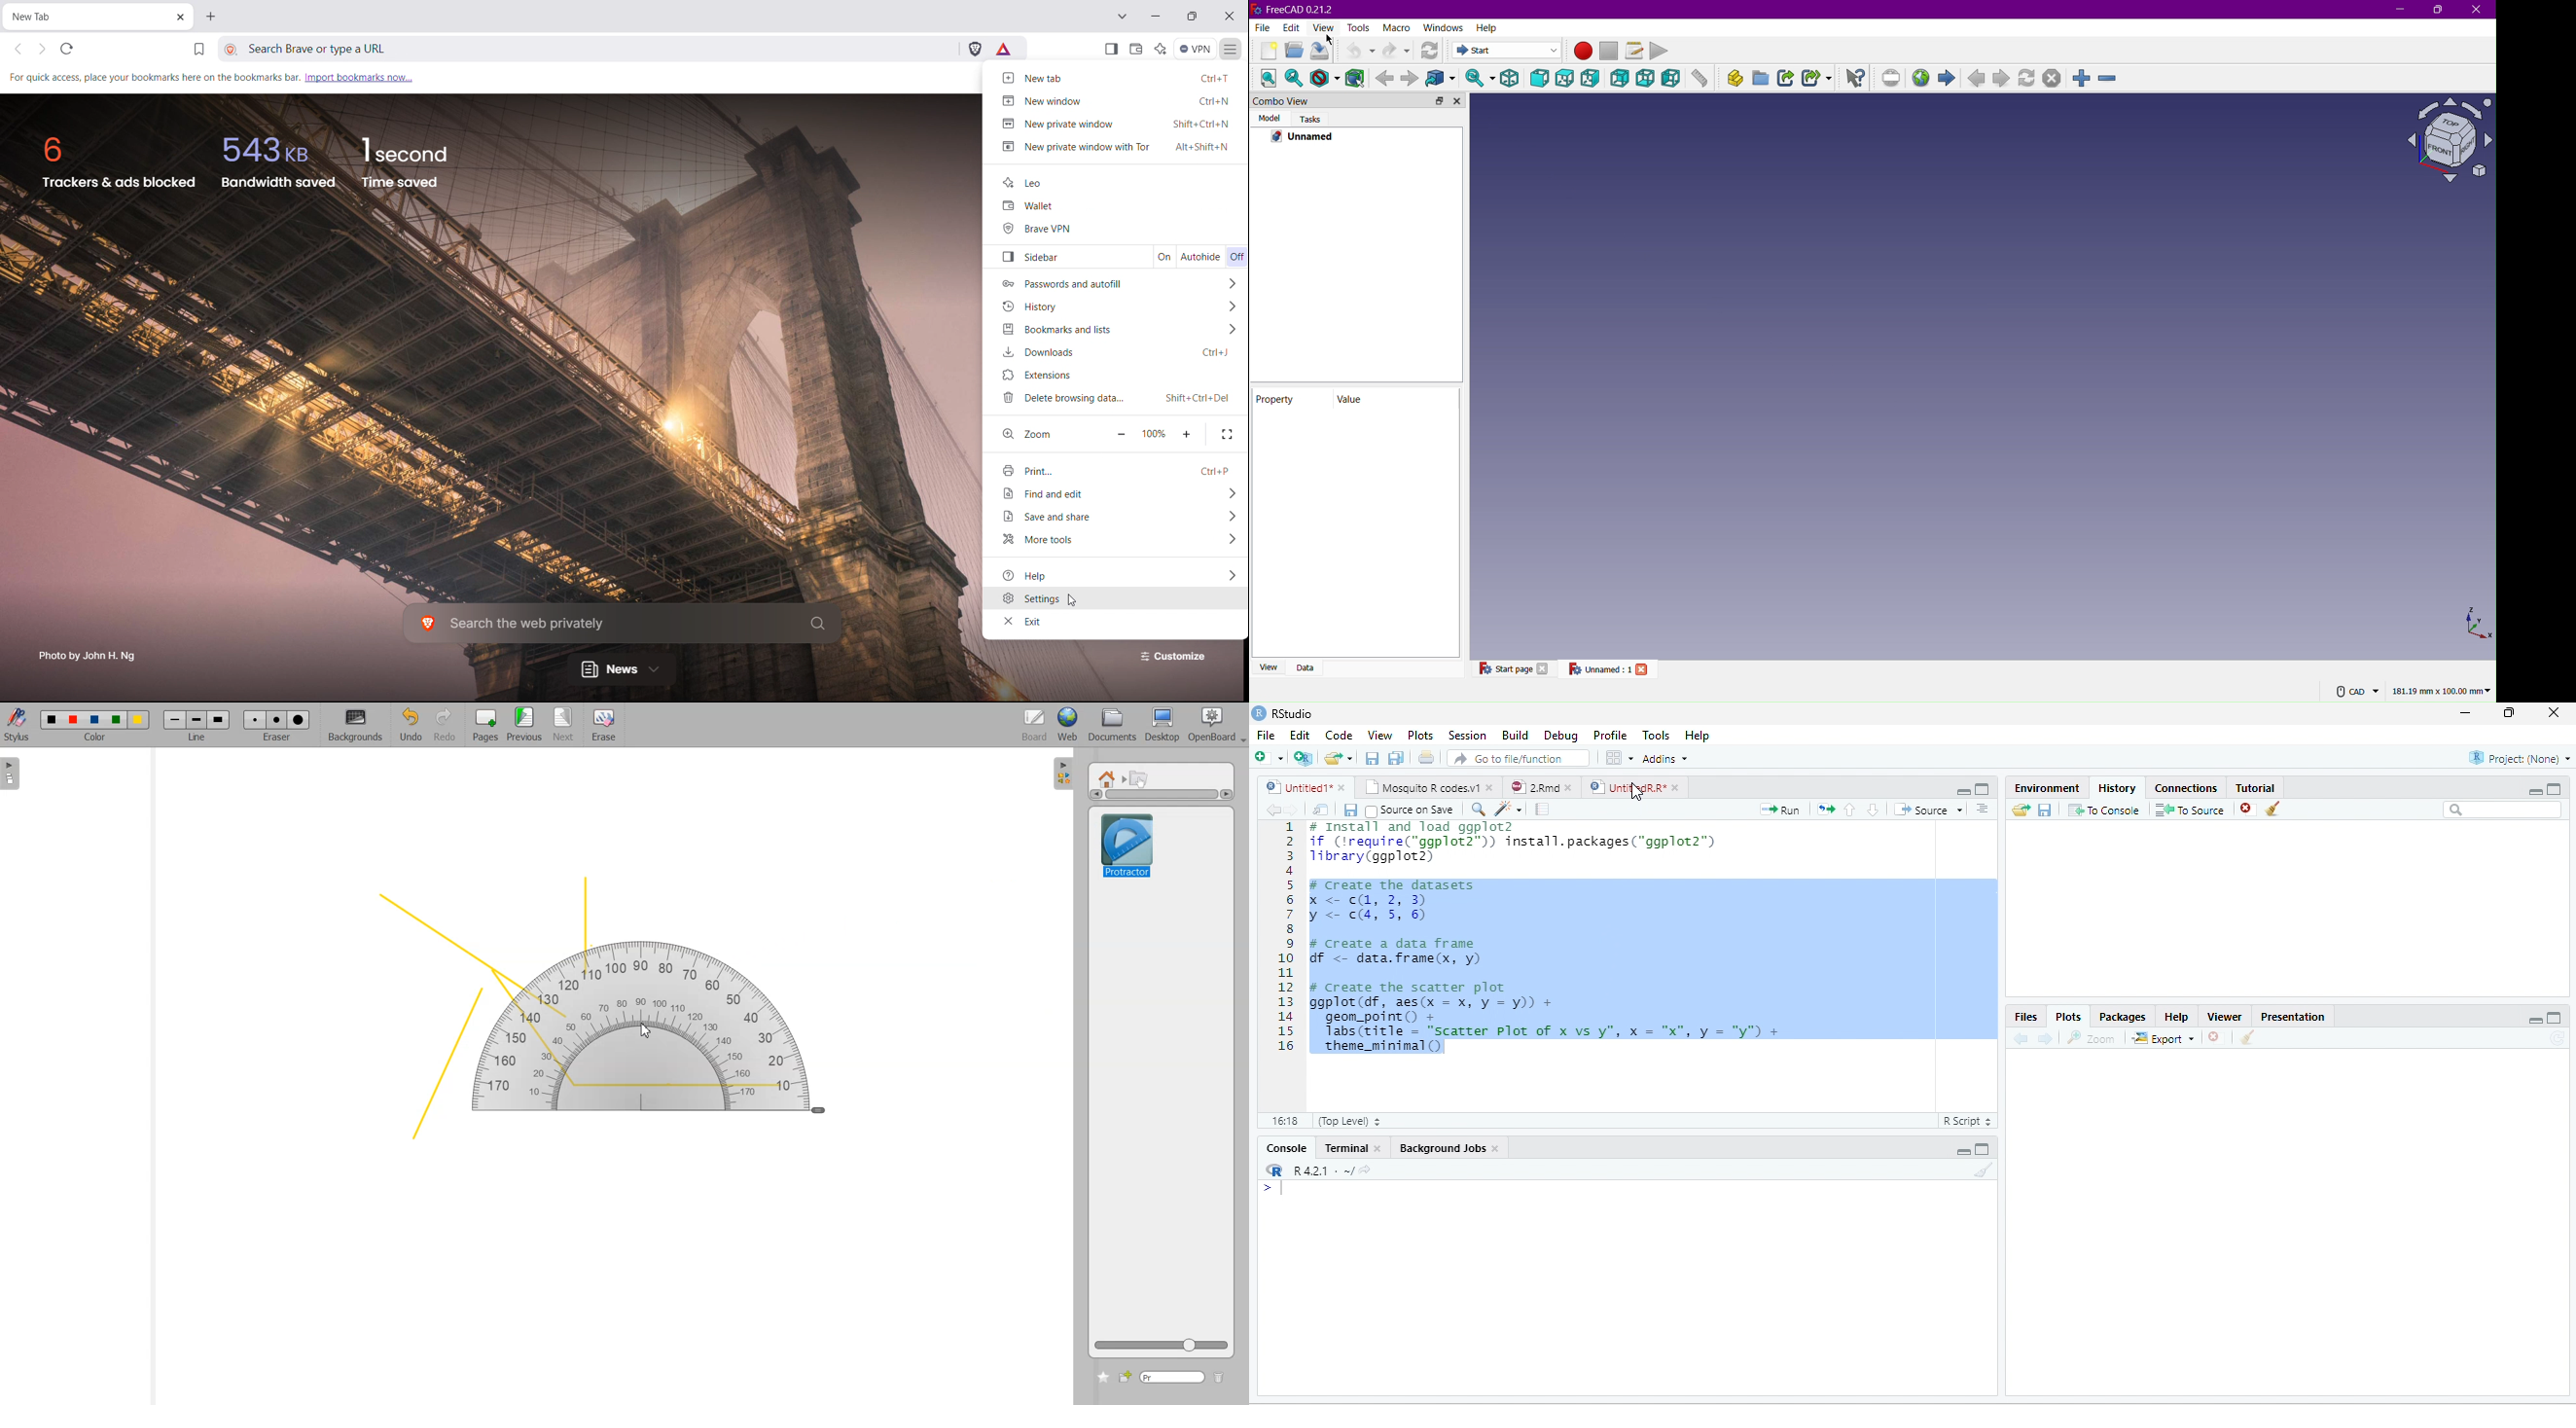 The image size is (2576, 1428). What do you see at coordinates (1345, 1148) in the screenshot?
I see `Terminal` at bounding box center [1345, 1148].